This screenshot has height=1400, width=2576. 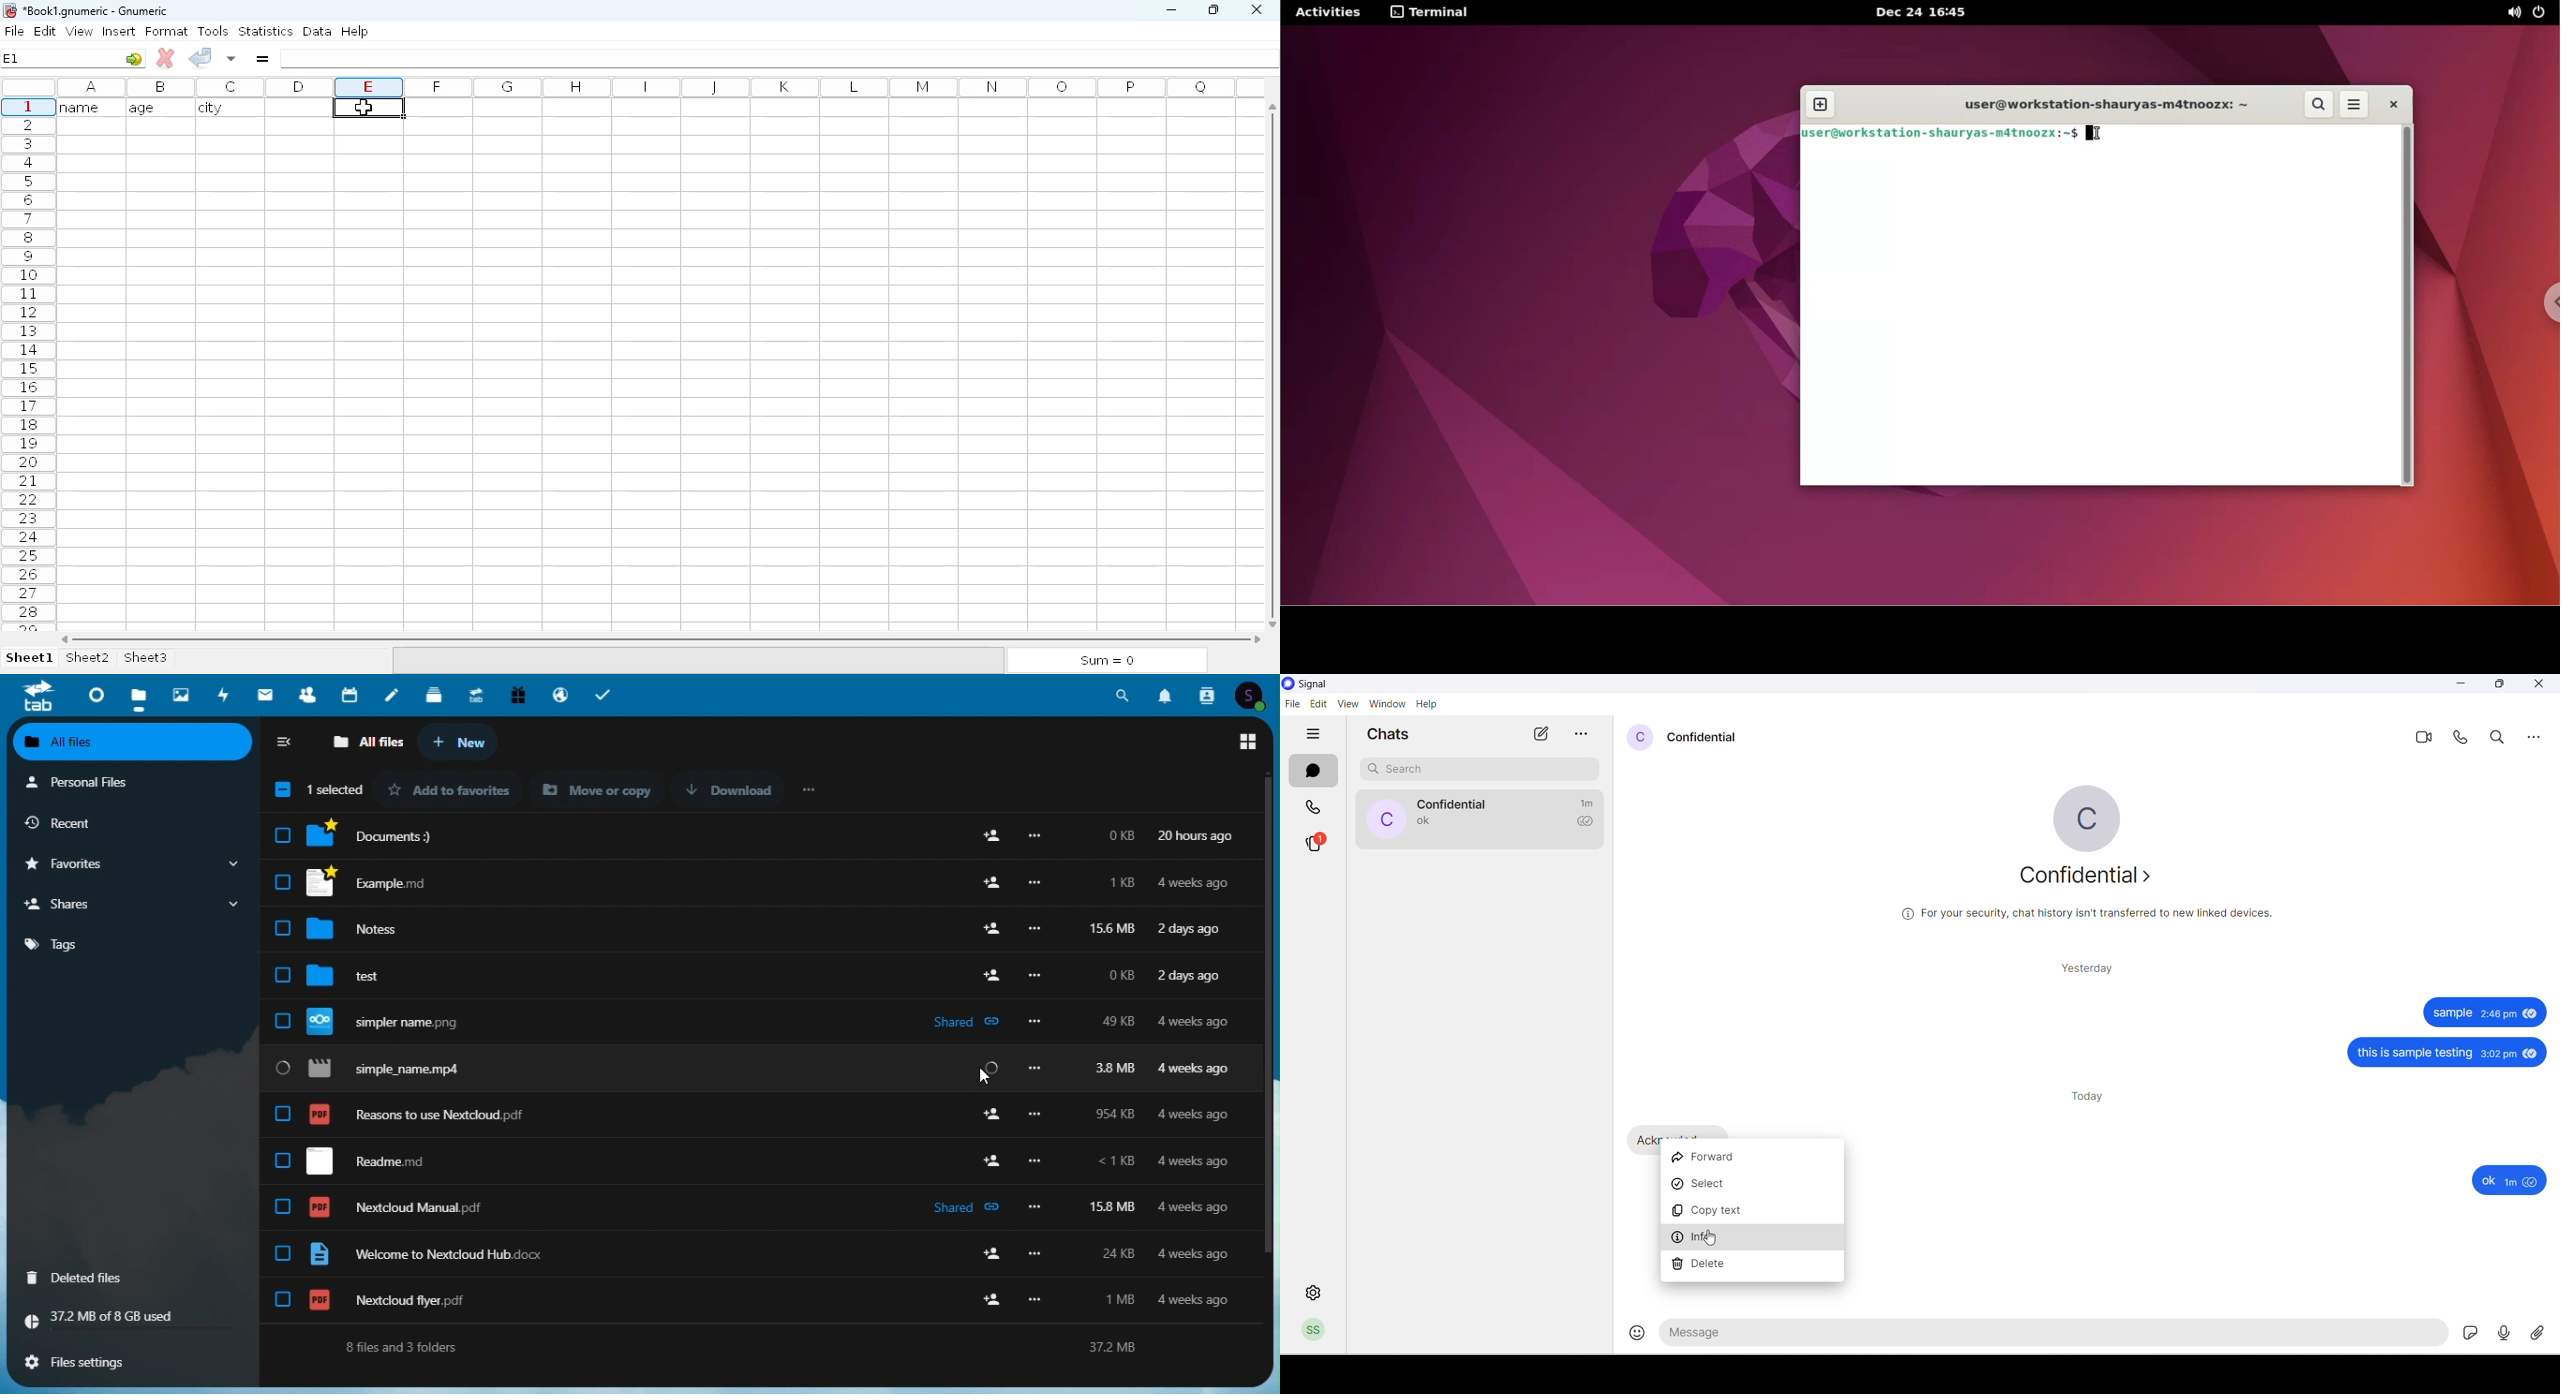 What do you see at coordinates (369, 741) in the screenshot?
I see `All files` at bounding box center [369, 741].